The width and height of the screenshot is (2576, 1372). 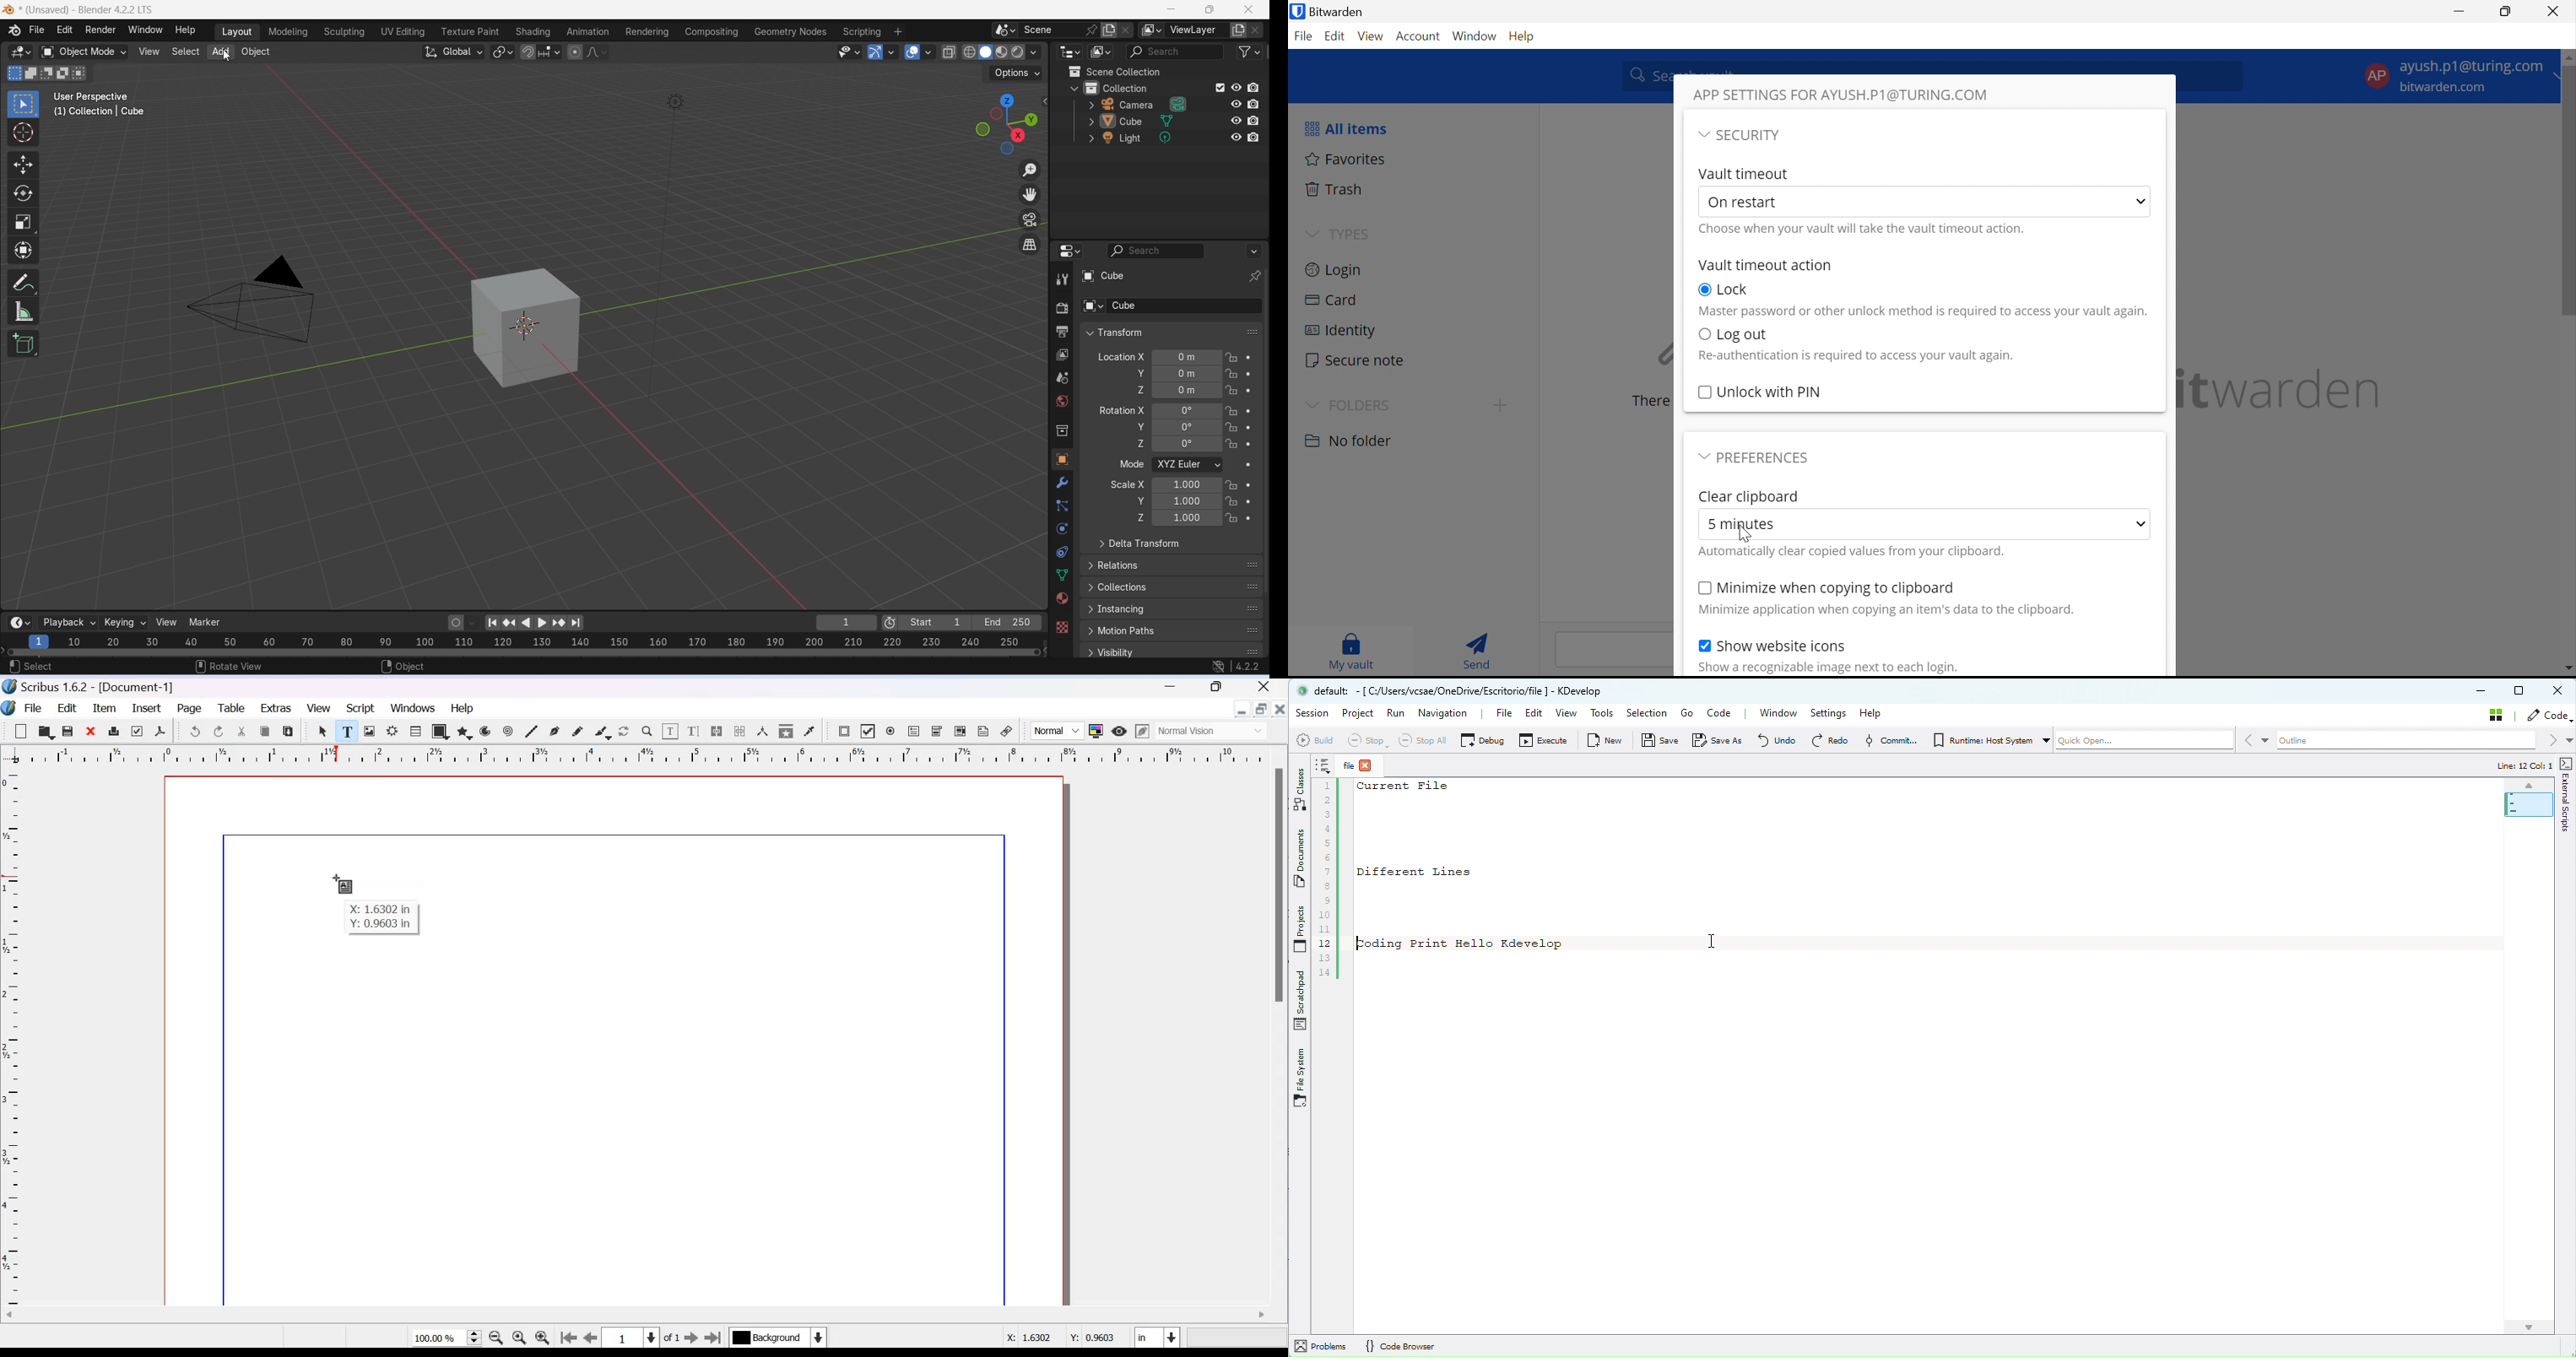 What do you see at coordinates (1522, 39) in the screenshot?
I see `Help` at bounding box center [1522, 39].